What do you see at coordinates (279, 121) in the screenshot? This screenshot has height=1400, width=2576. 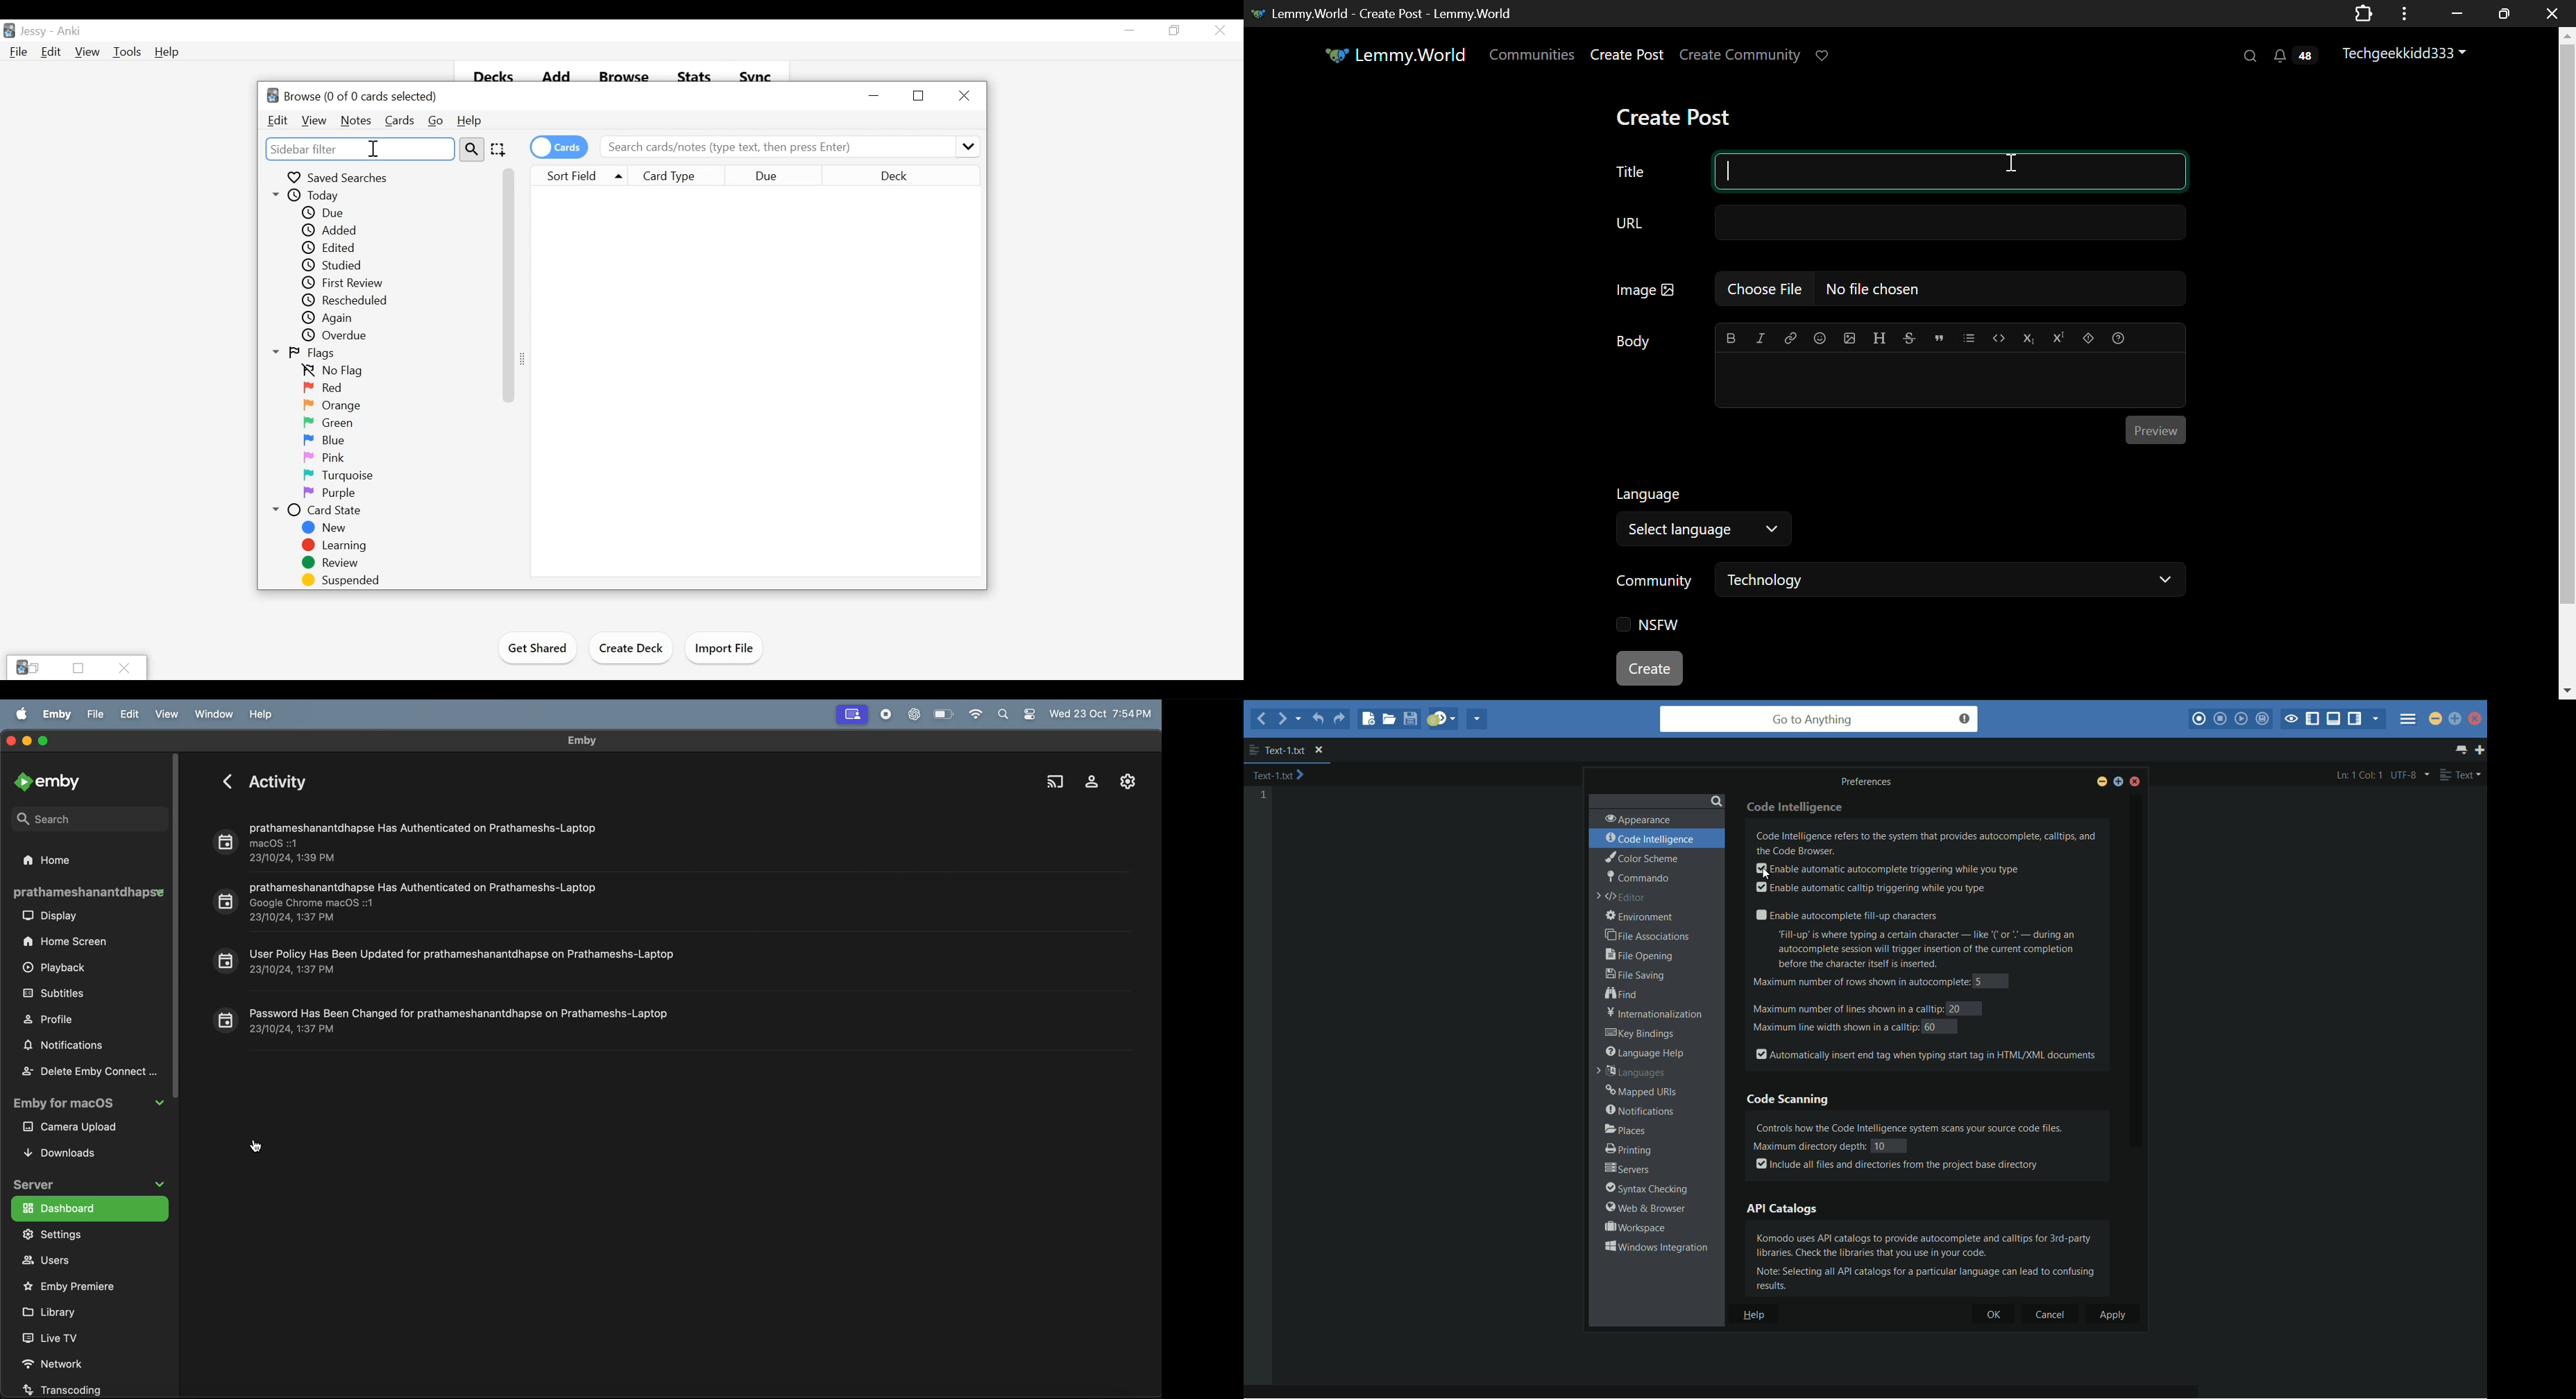 I see `Edit` at bounding box center [279, 121].